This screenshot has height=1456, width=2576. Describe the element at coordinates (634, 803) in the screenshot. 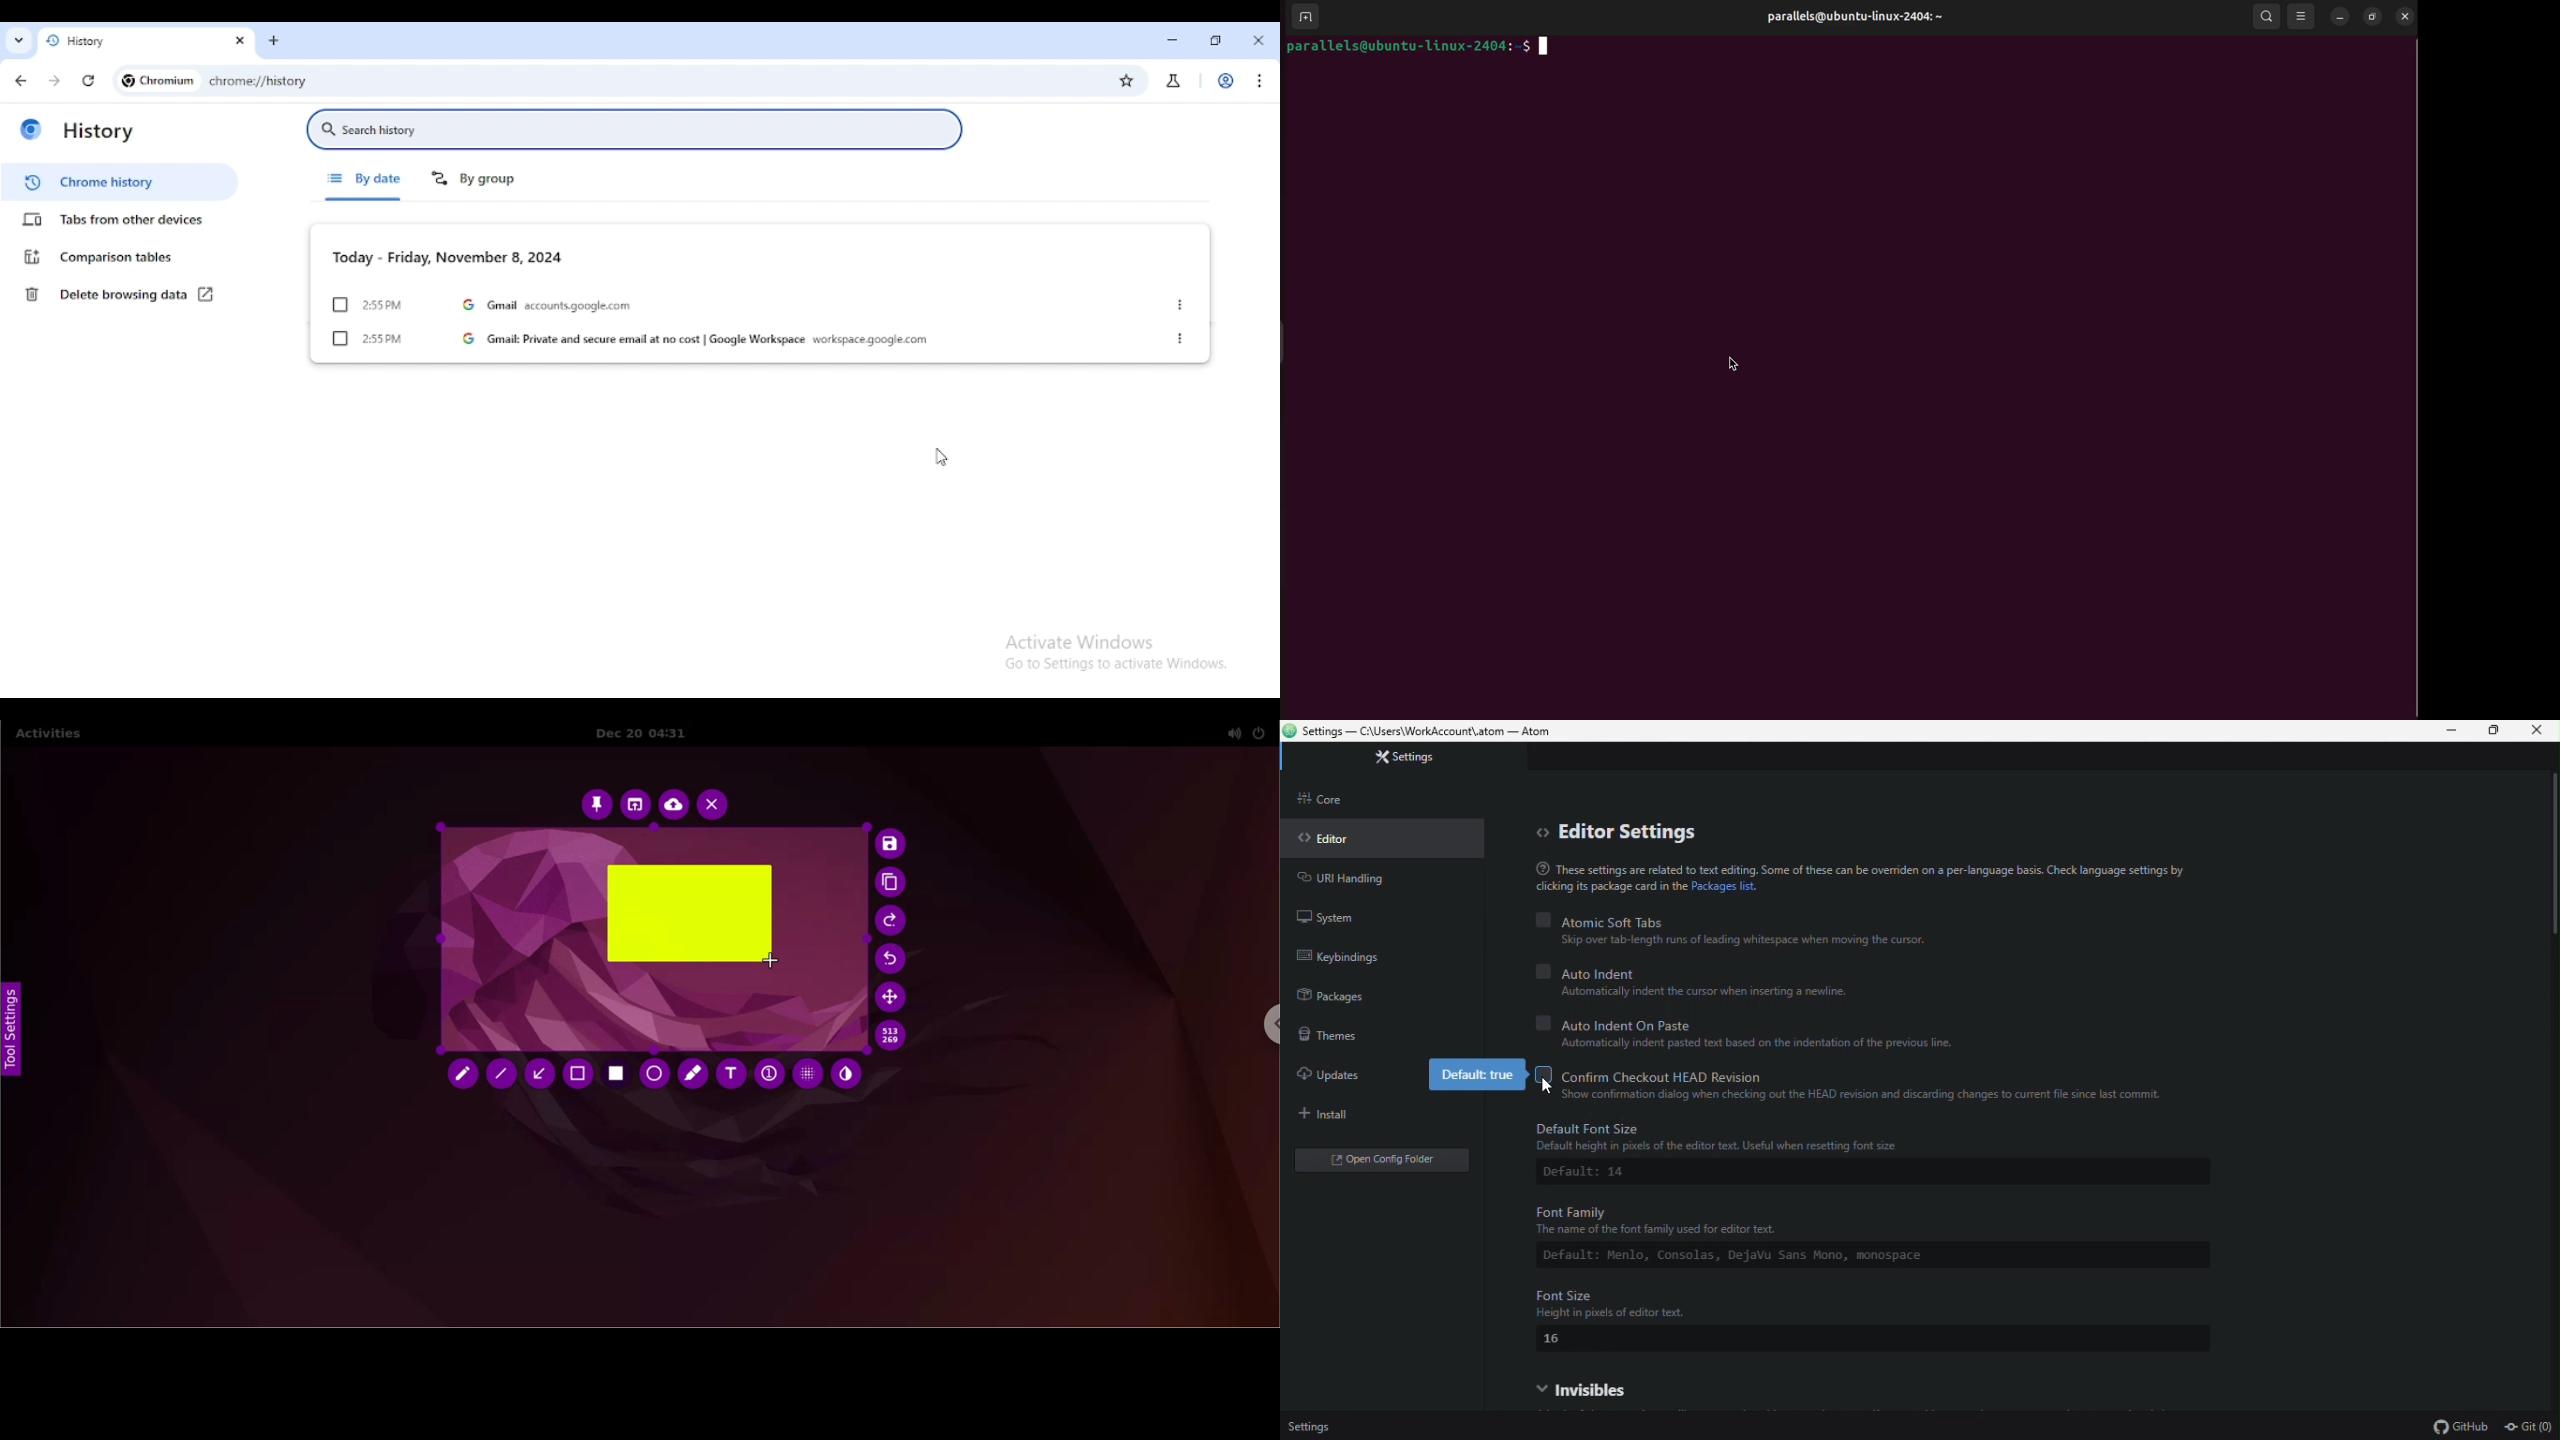

I see `choose app to open screenshot` at that location.